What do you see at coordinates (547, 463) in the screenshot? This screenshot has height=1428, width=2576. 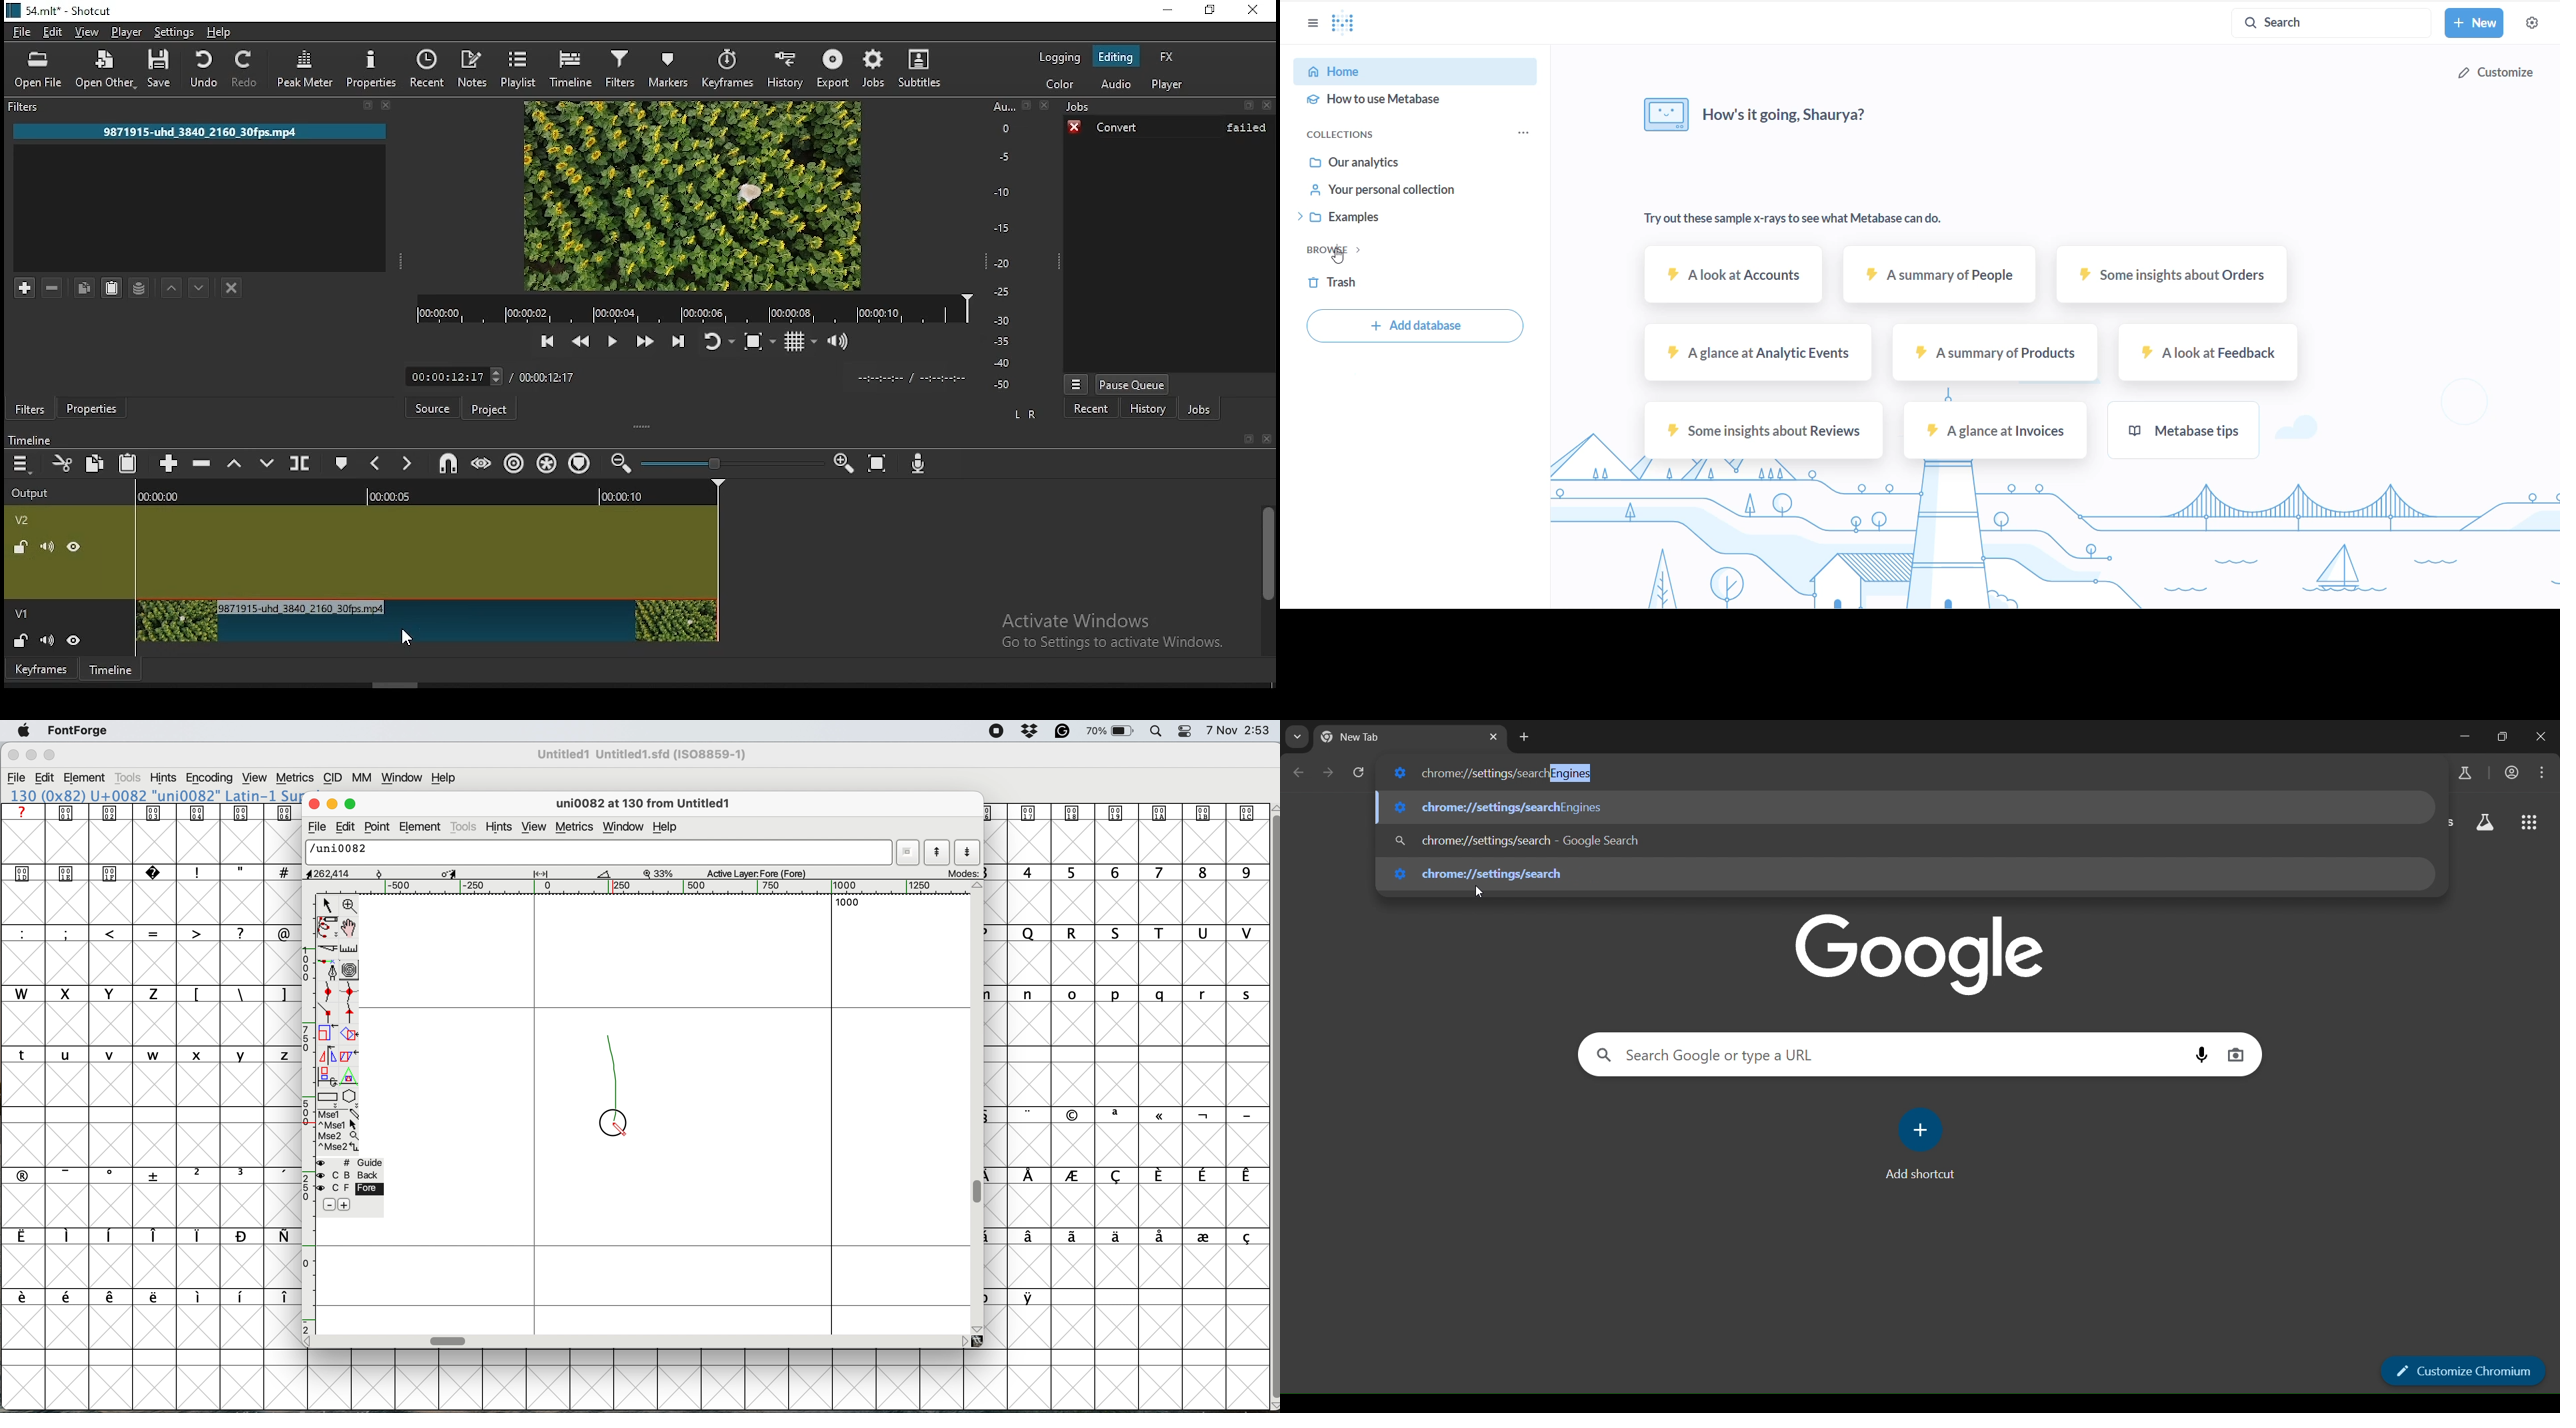 I see `ripple all tracks` at bounding box center [547, 463].